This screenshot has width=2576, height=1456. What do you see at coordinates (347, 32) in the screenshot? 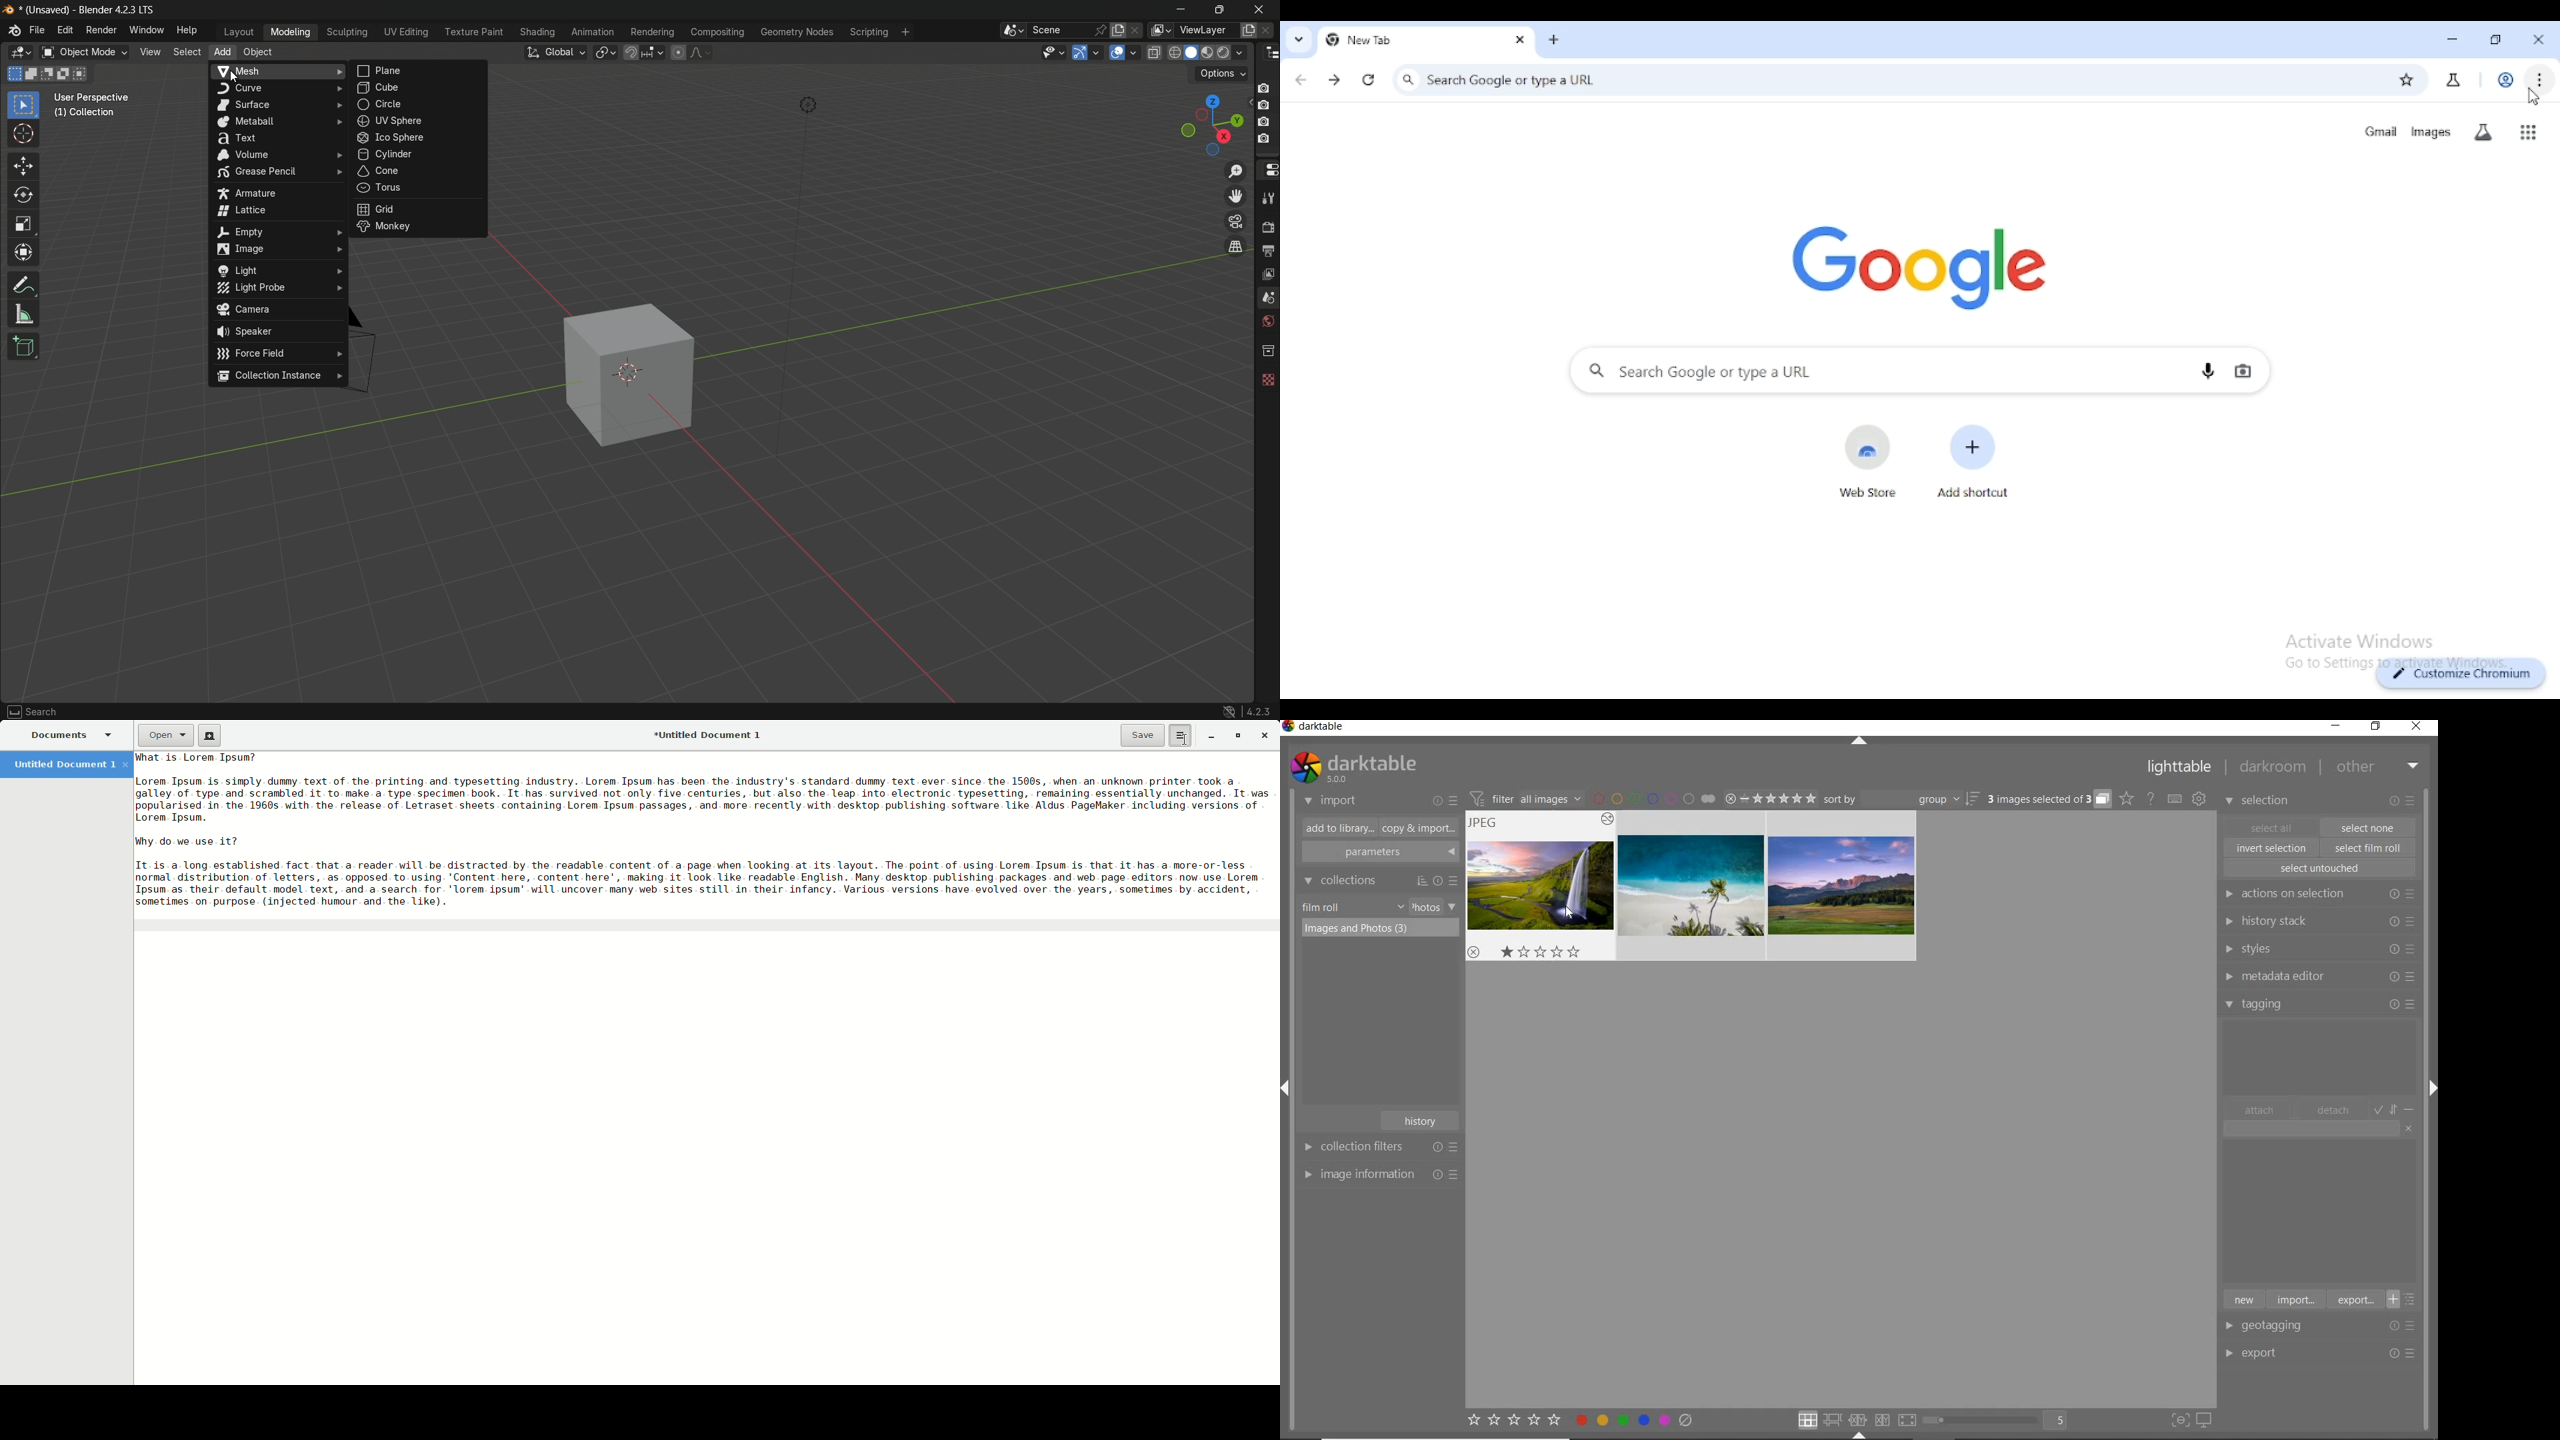
I see `sculpting menu` at bounding box center [347, 32].